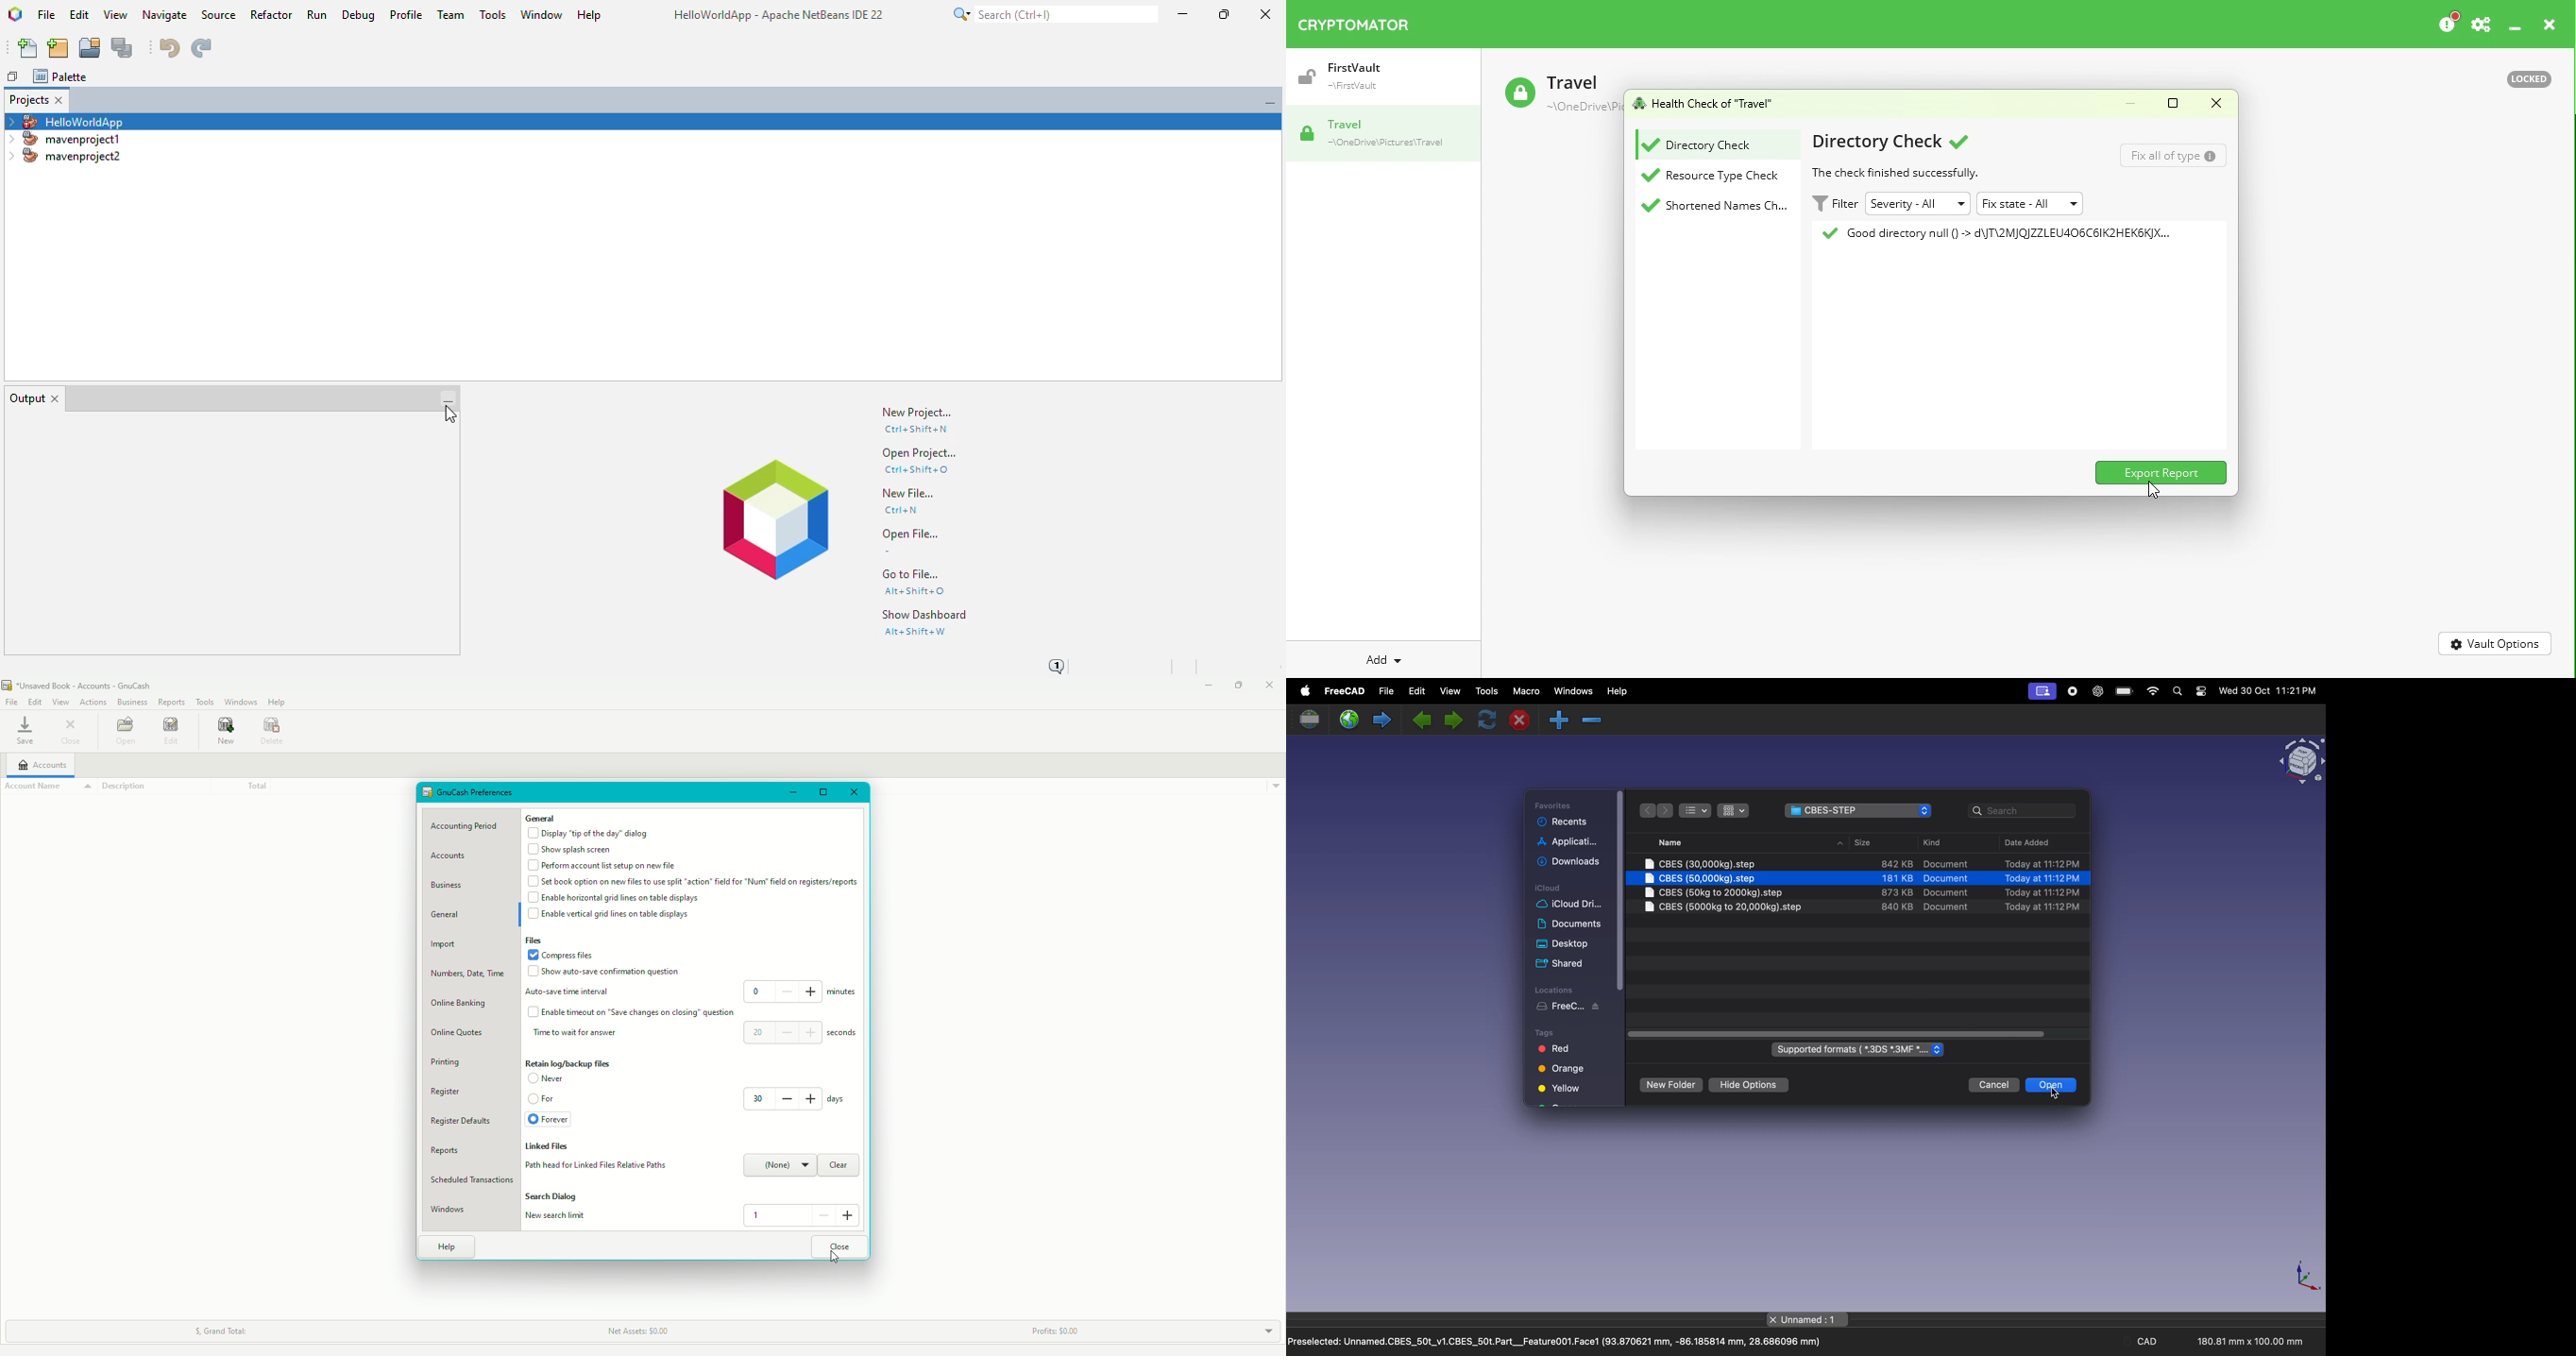  Describe the element at coordinates (1572, 692) in the screenshot. I see `windows` at that location.